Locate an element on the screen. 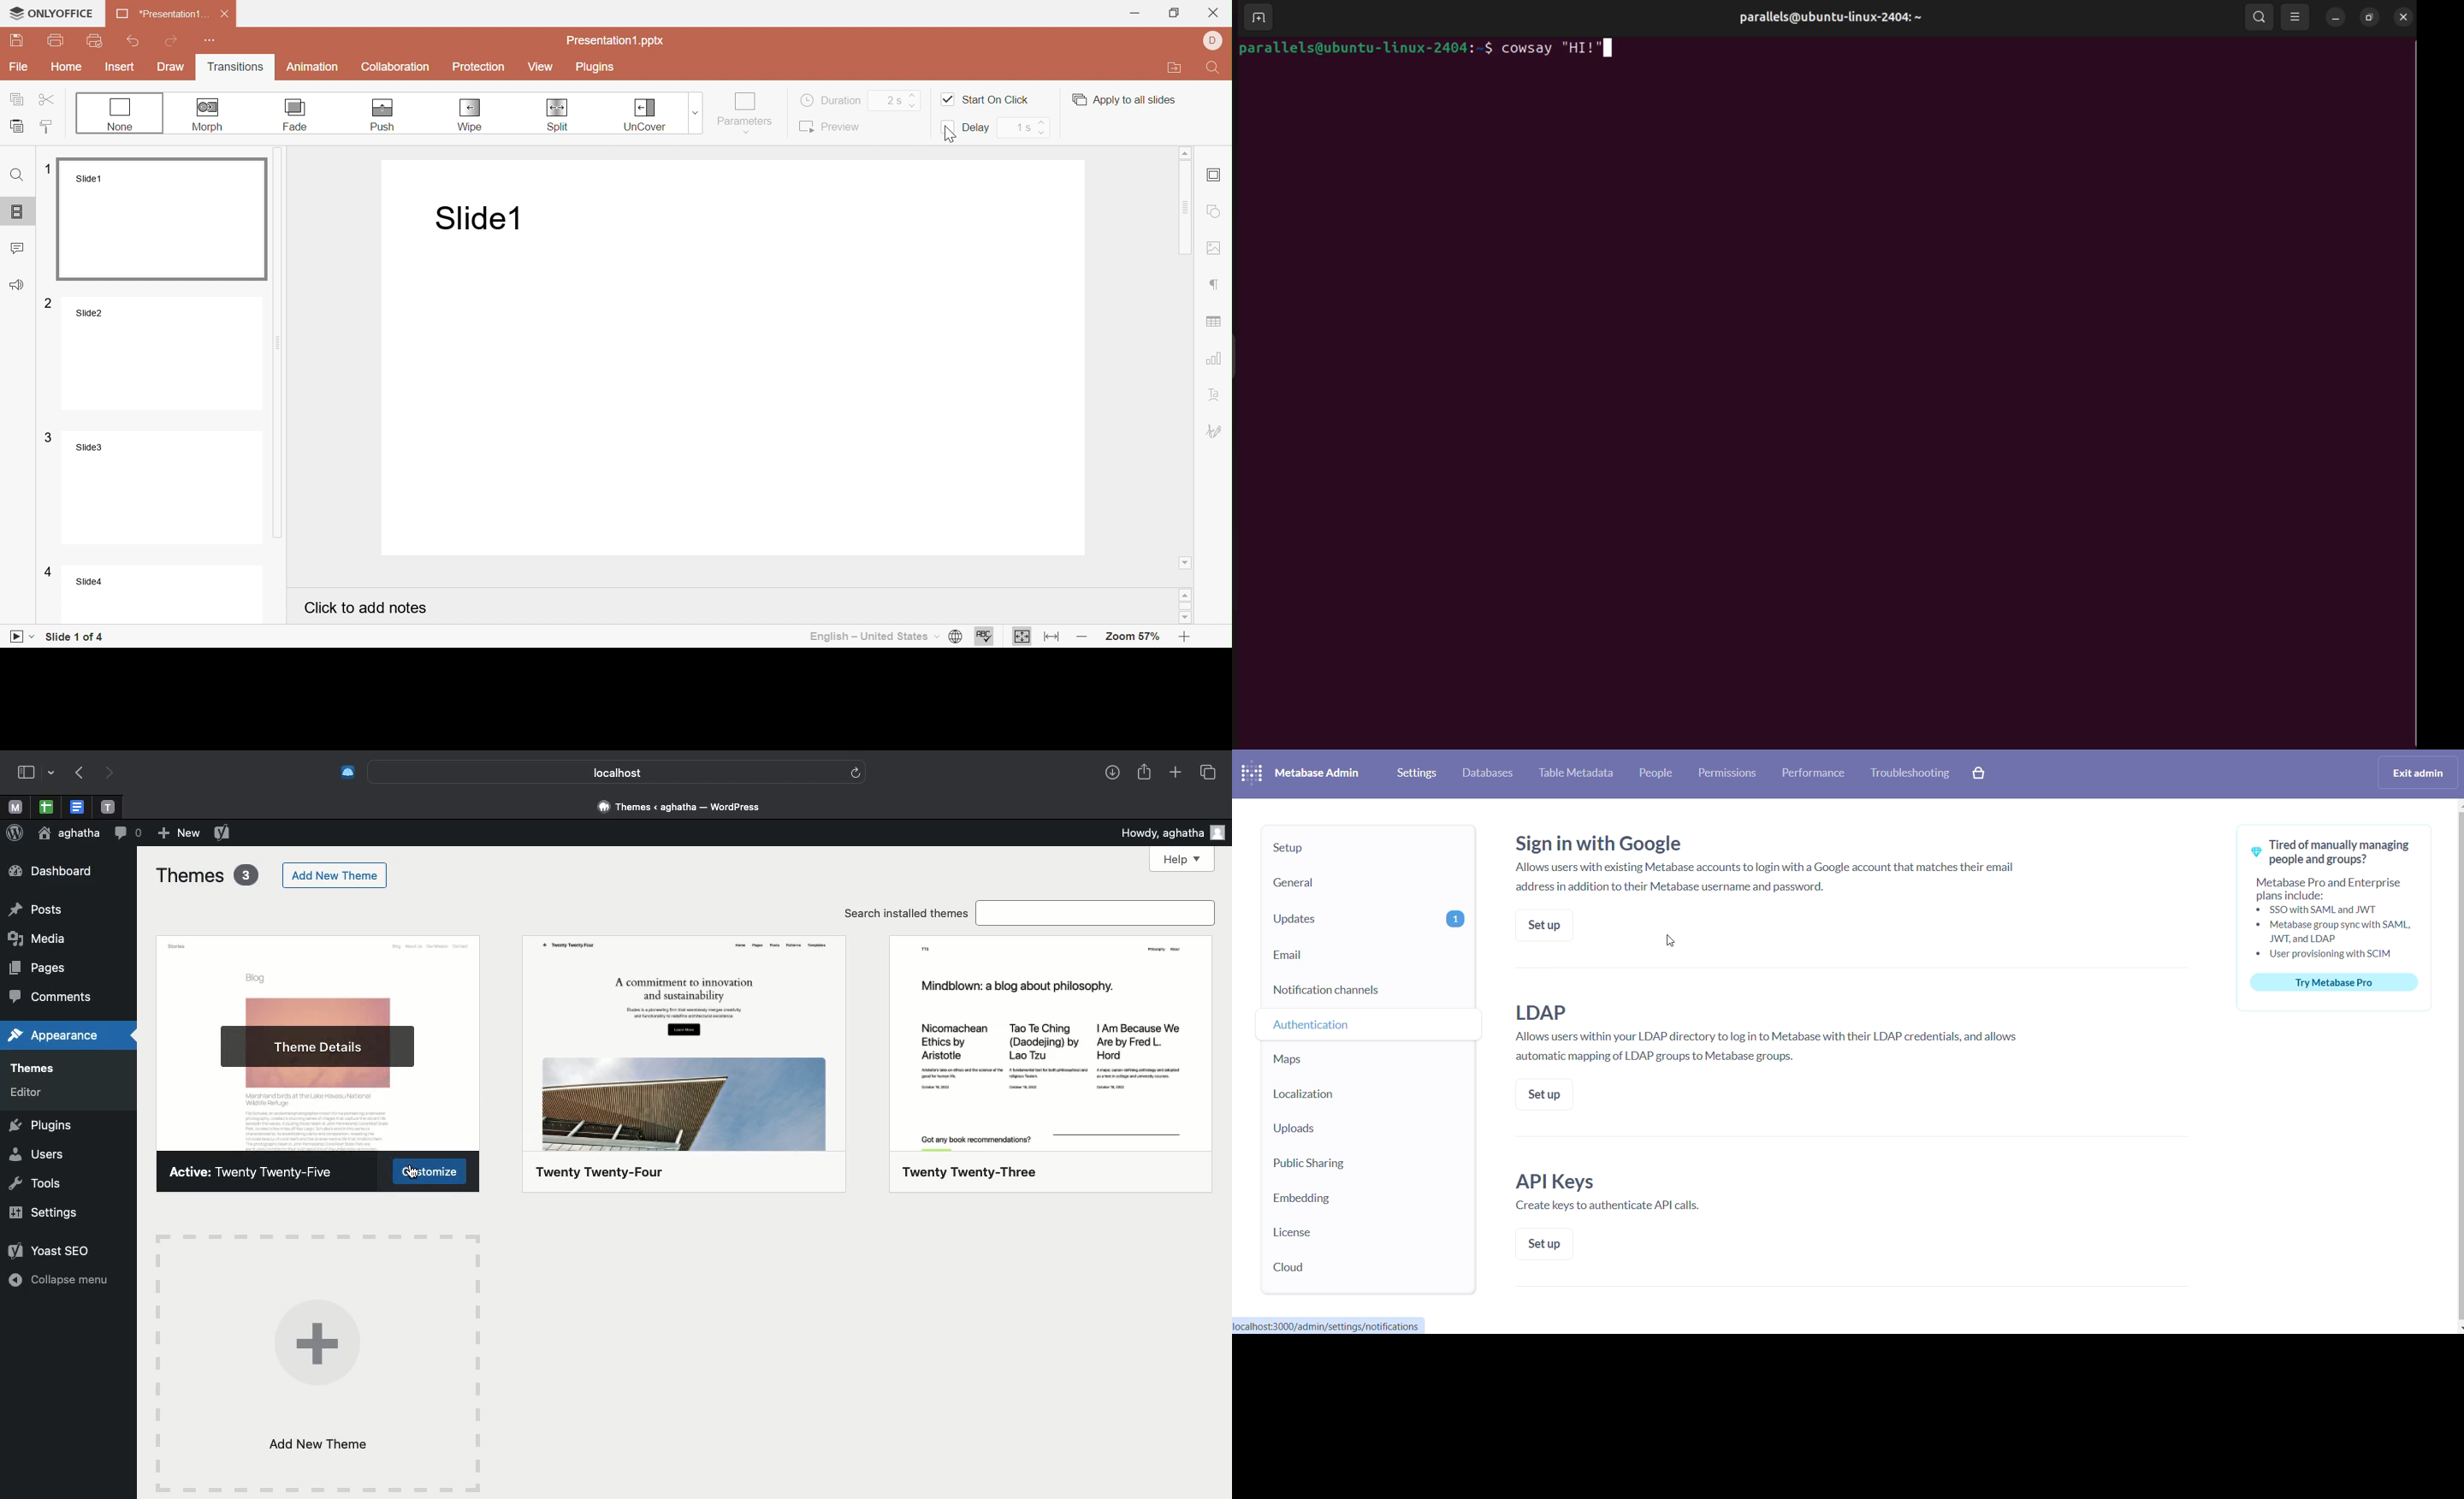  Feedback & Support is located at coordinates (17, 284).